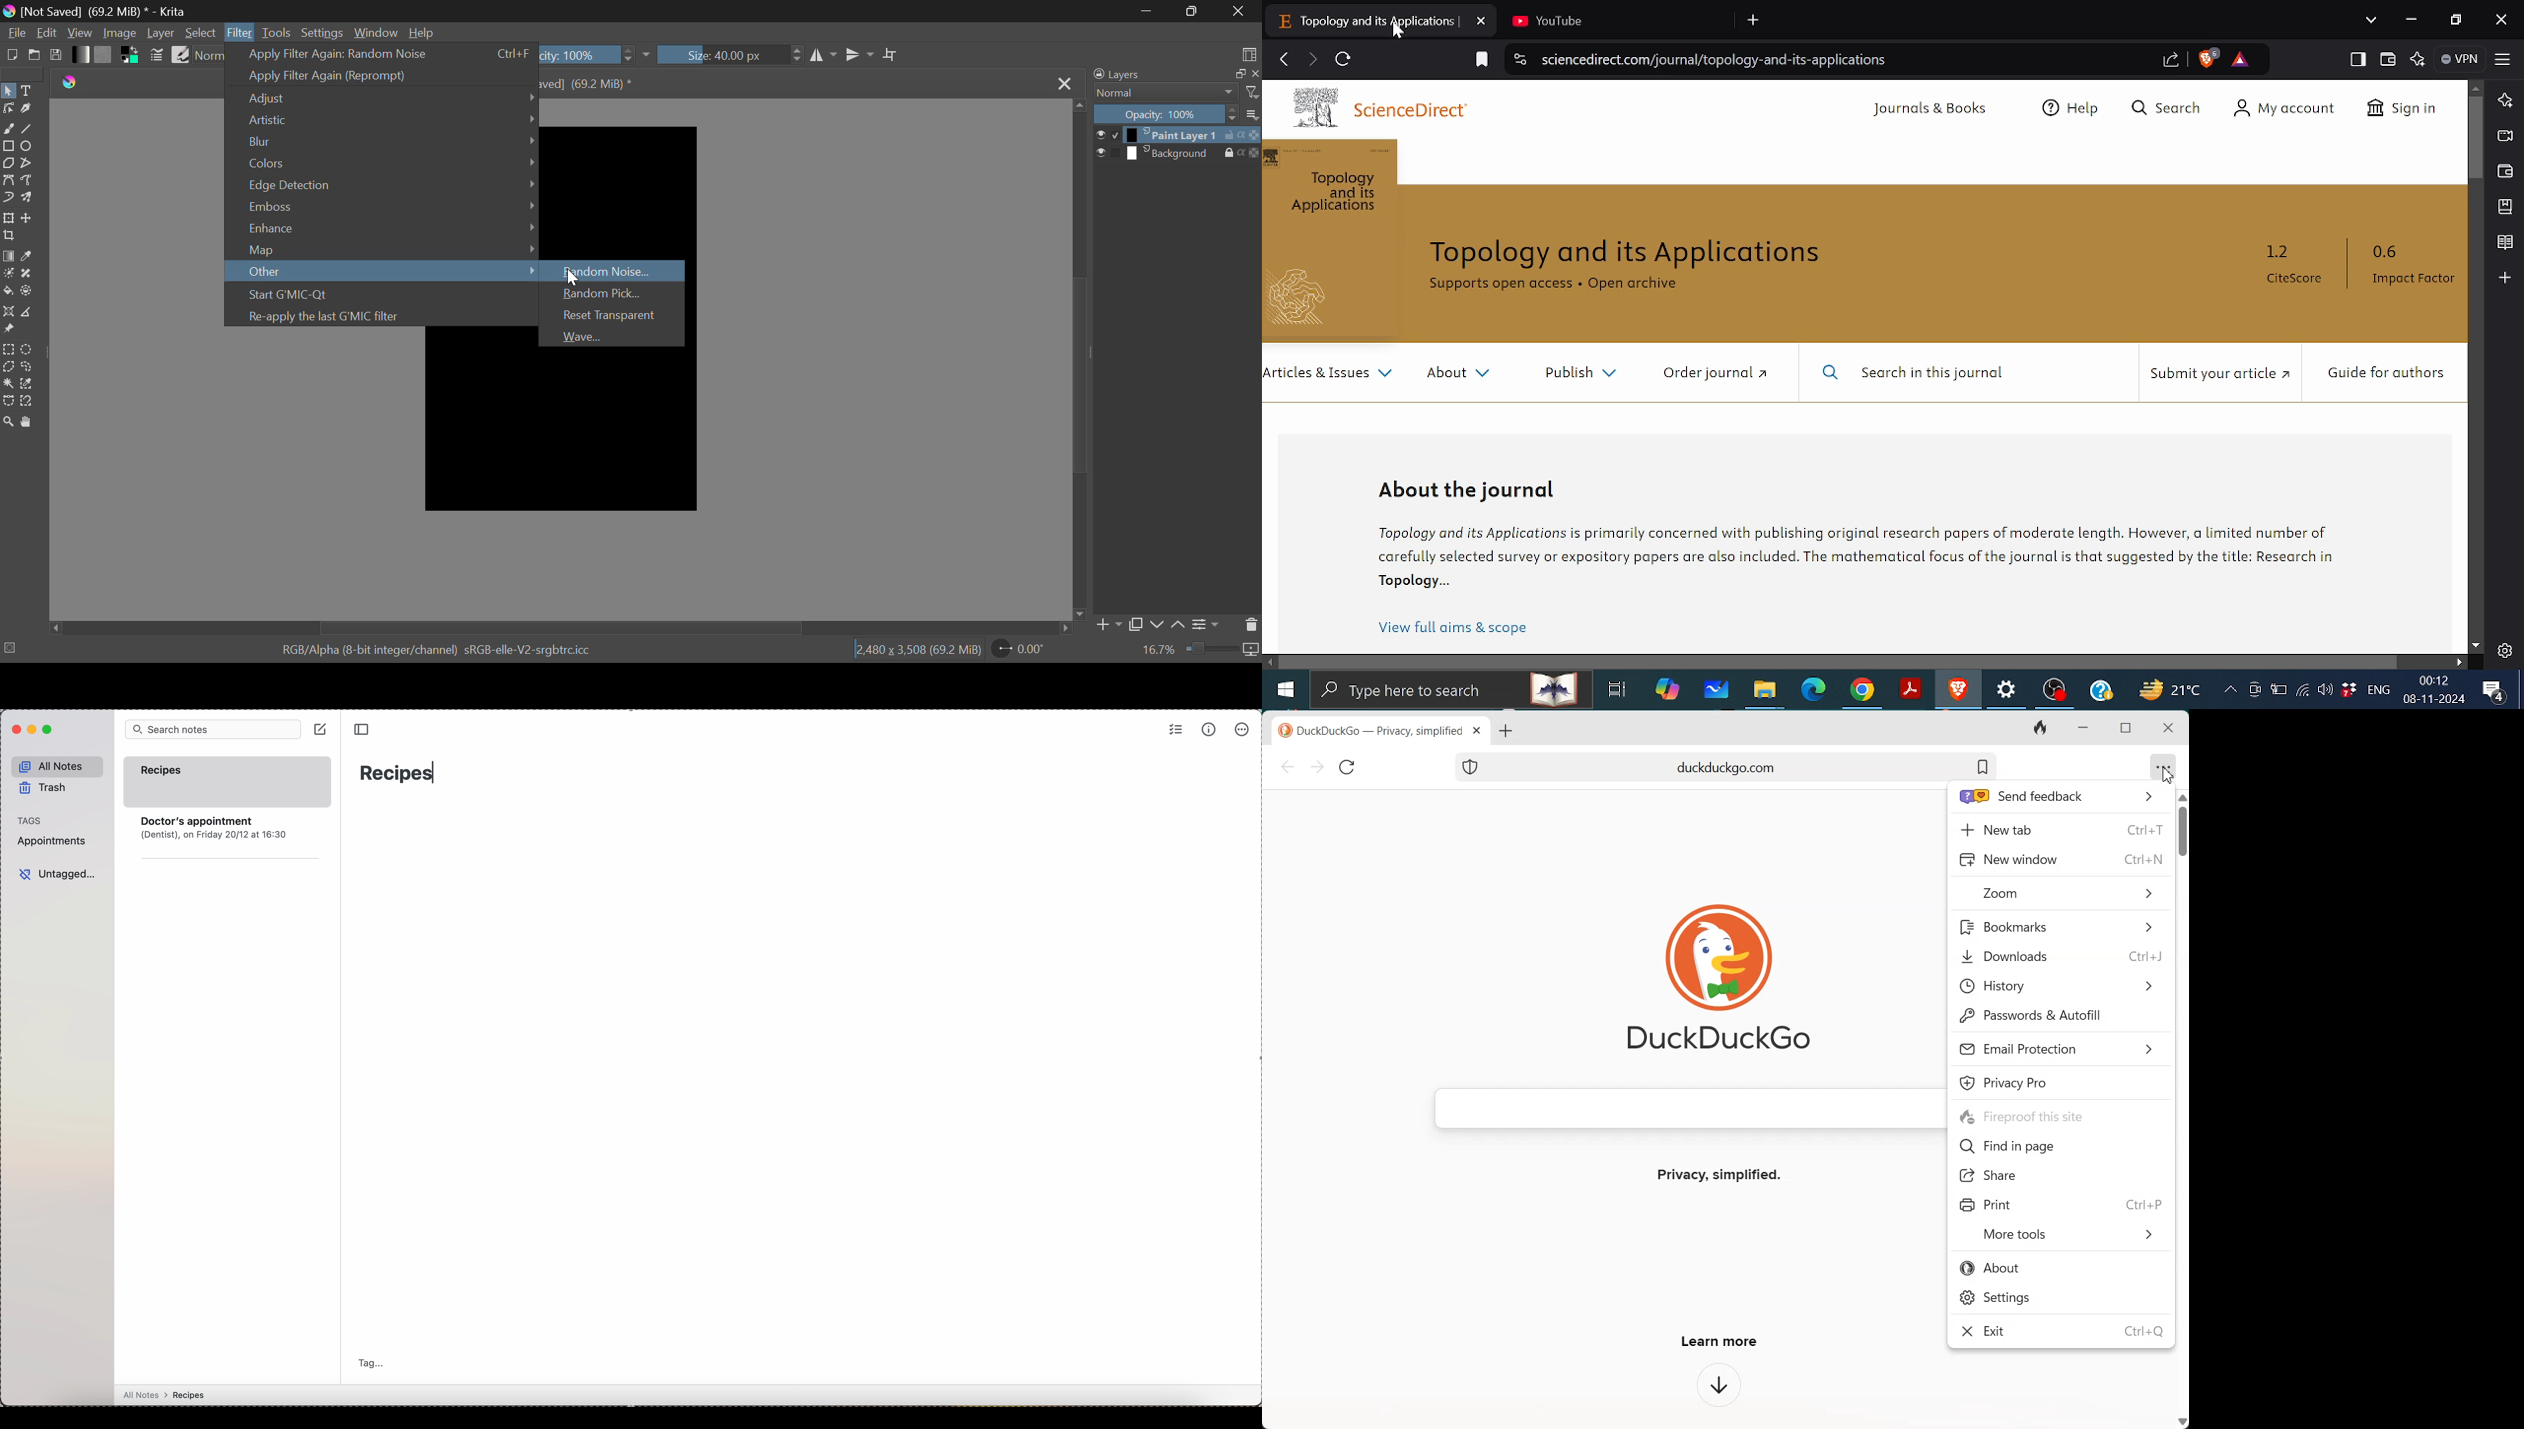 This screenshot has height=1456, width=2548. I want to click on Maximize, so click(2125, 728).